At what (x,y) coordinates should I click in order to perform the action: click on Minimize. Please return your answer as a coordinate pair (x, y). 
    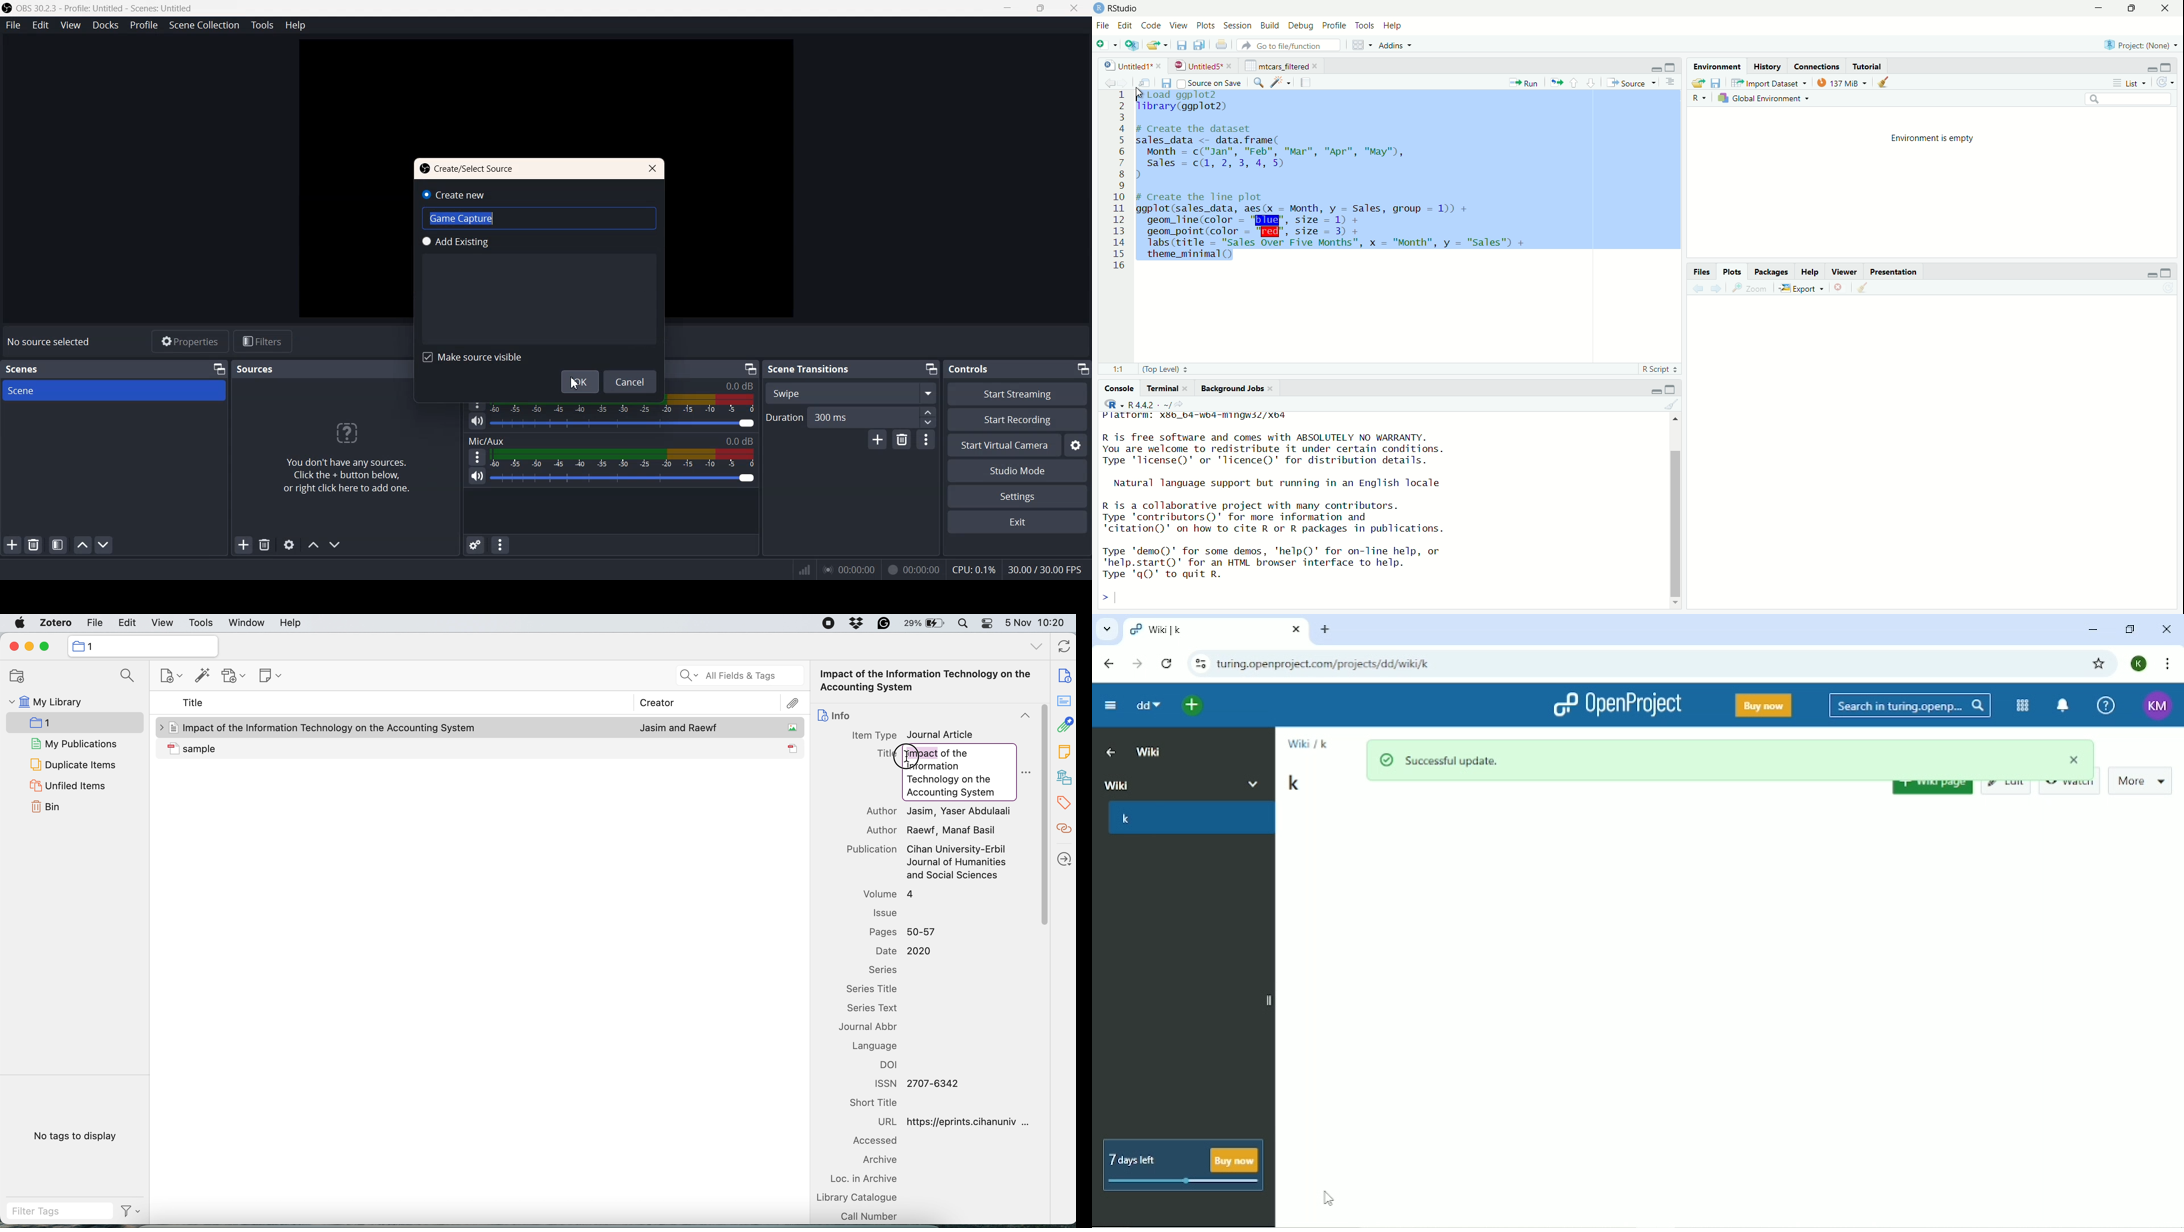
    Looking at the image, I should click on (1006, 9).